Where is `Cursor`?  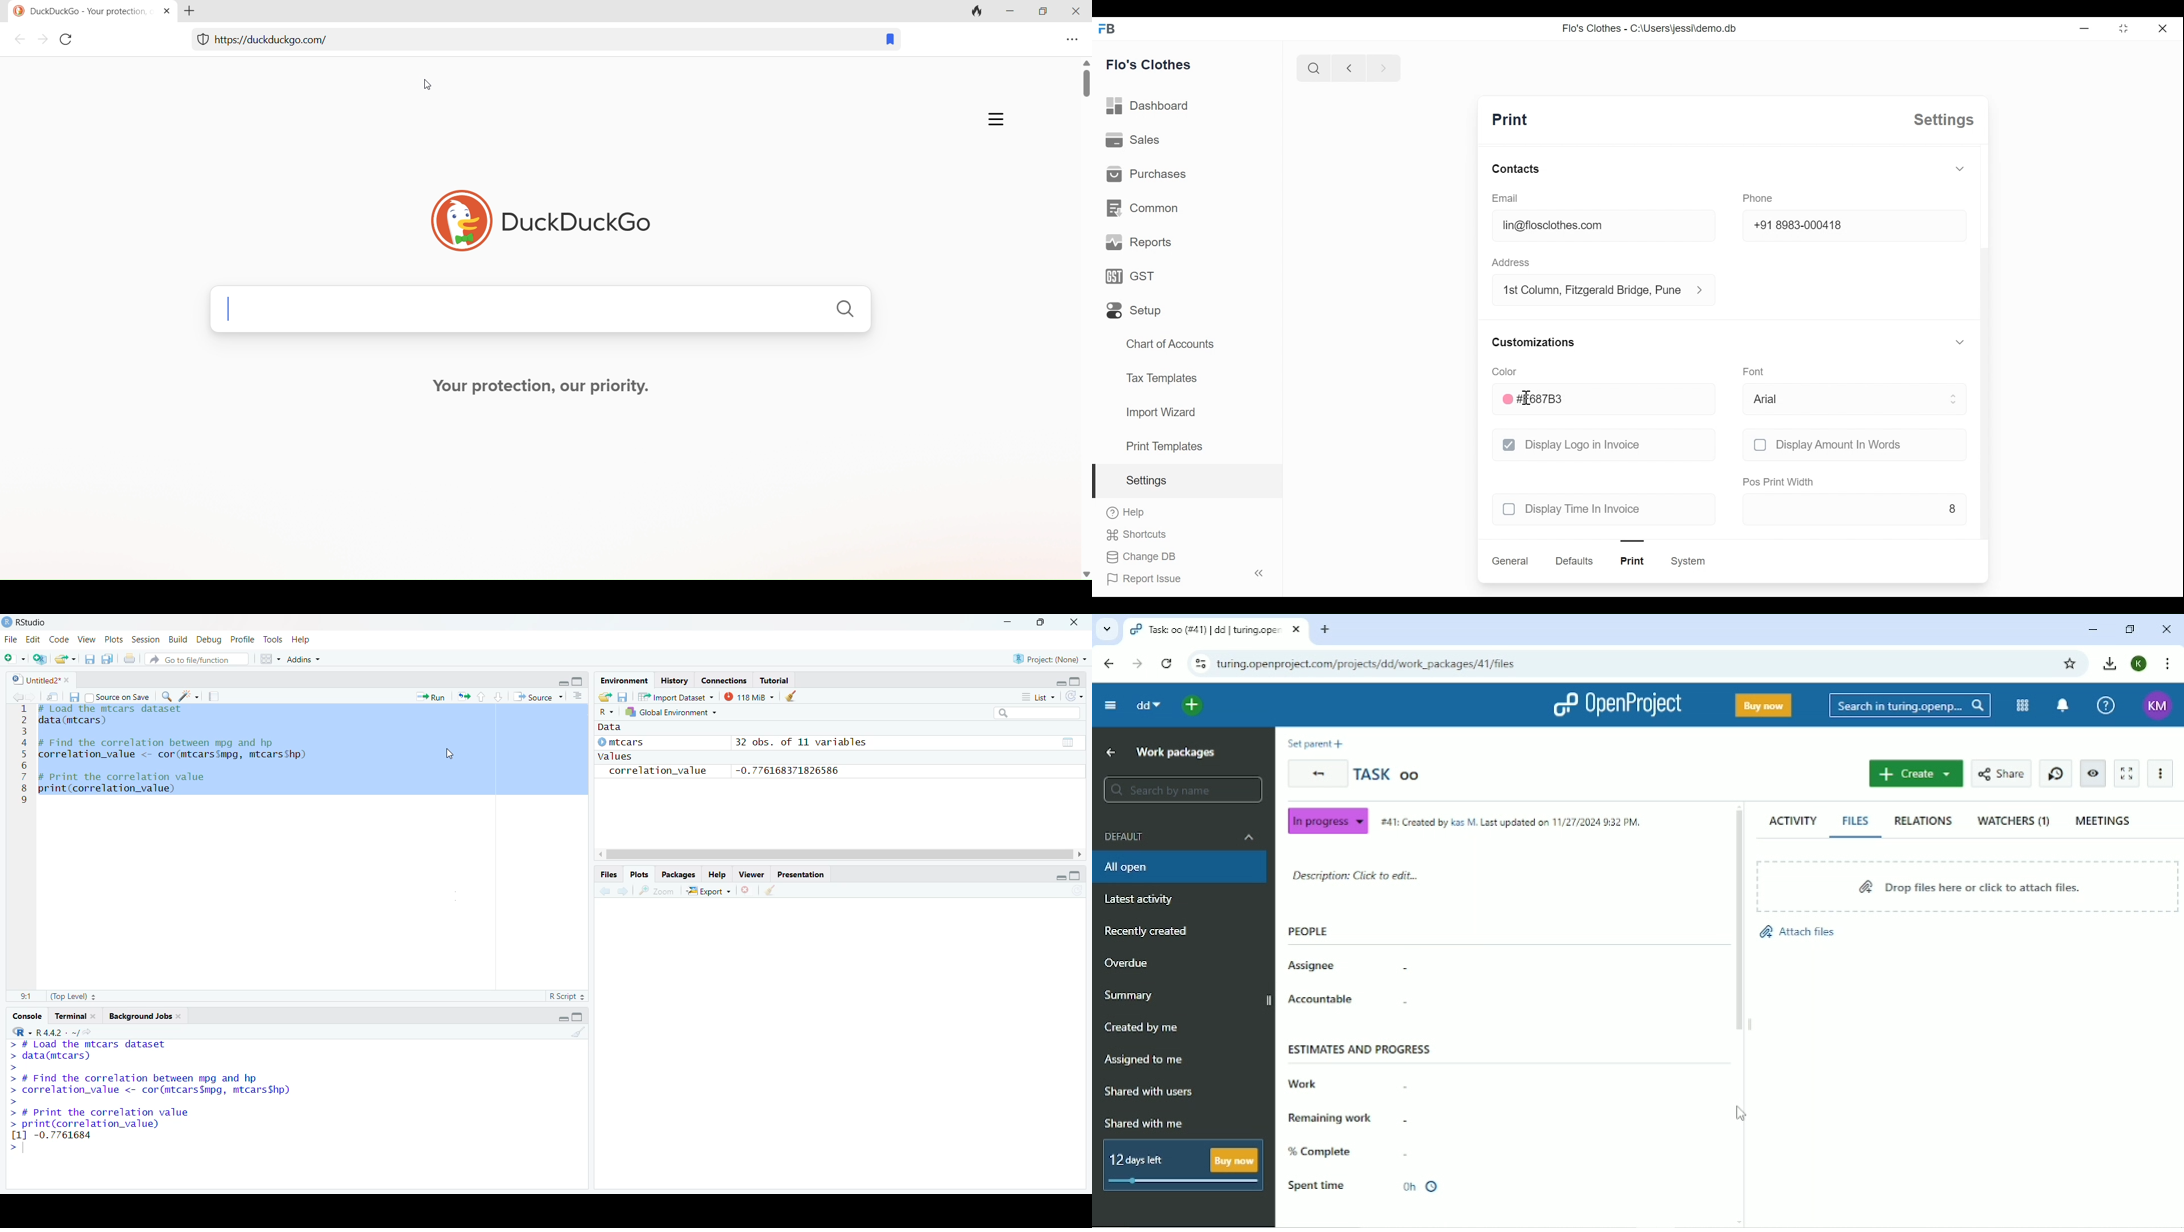 Cursor is located at coordinates (1742, 1113).